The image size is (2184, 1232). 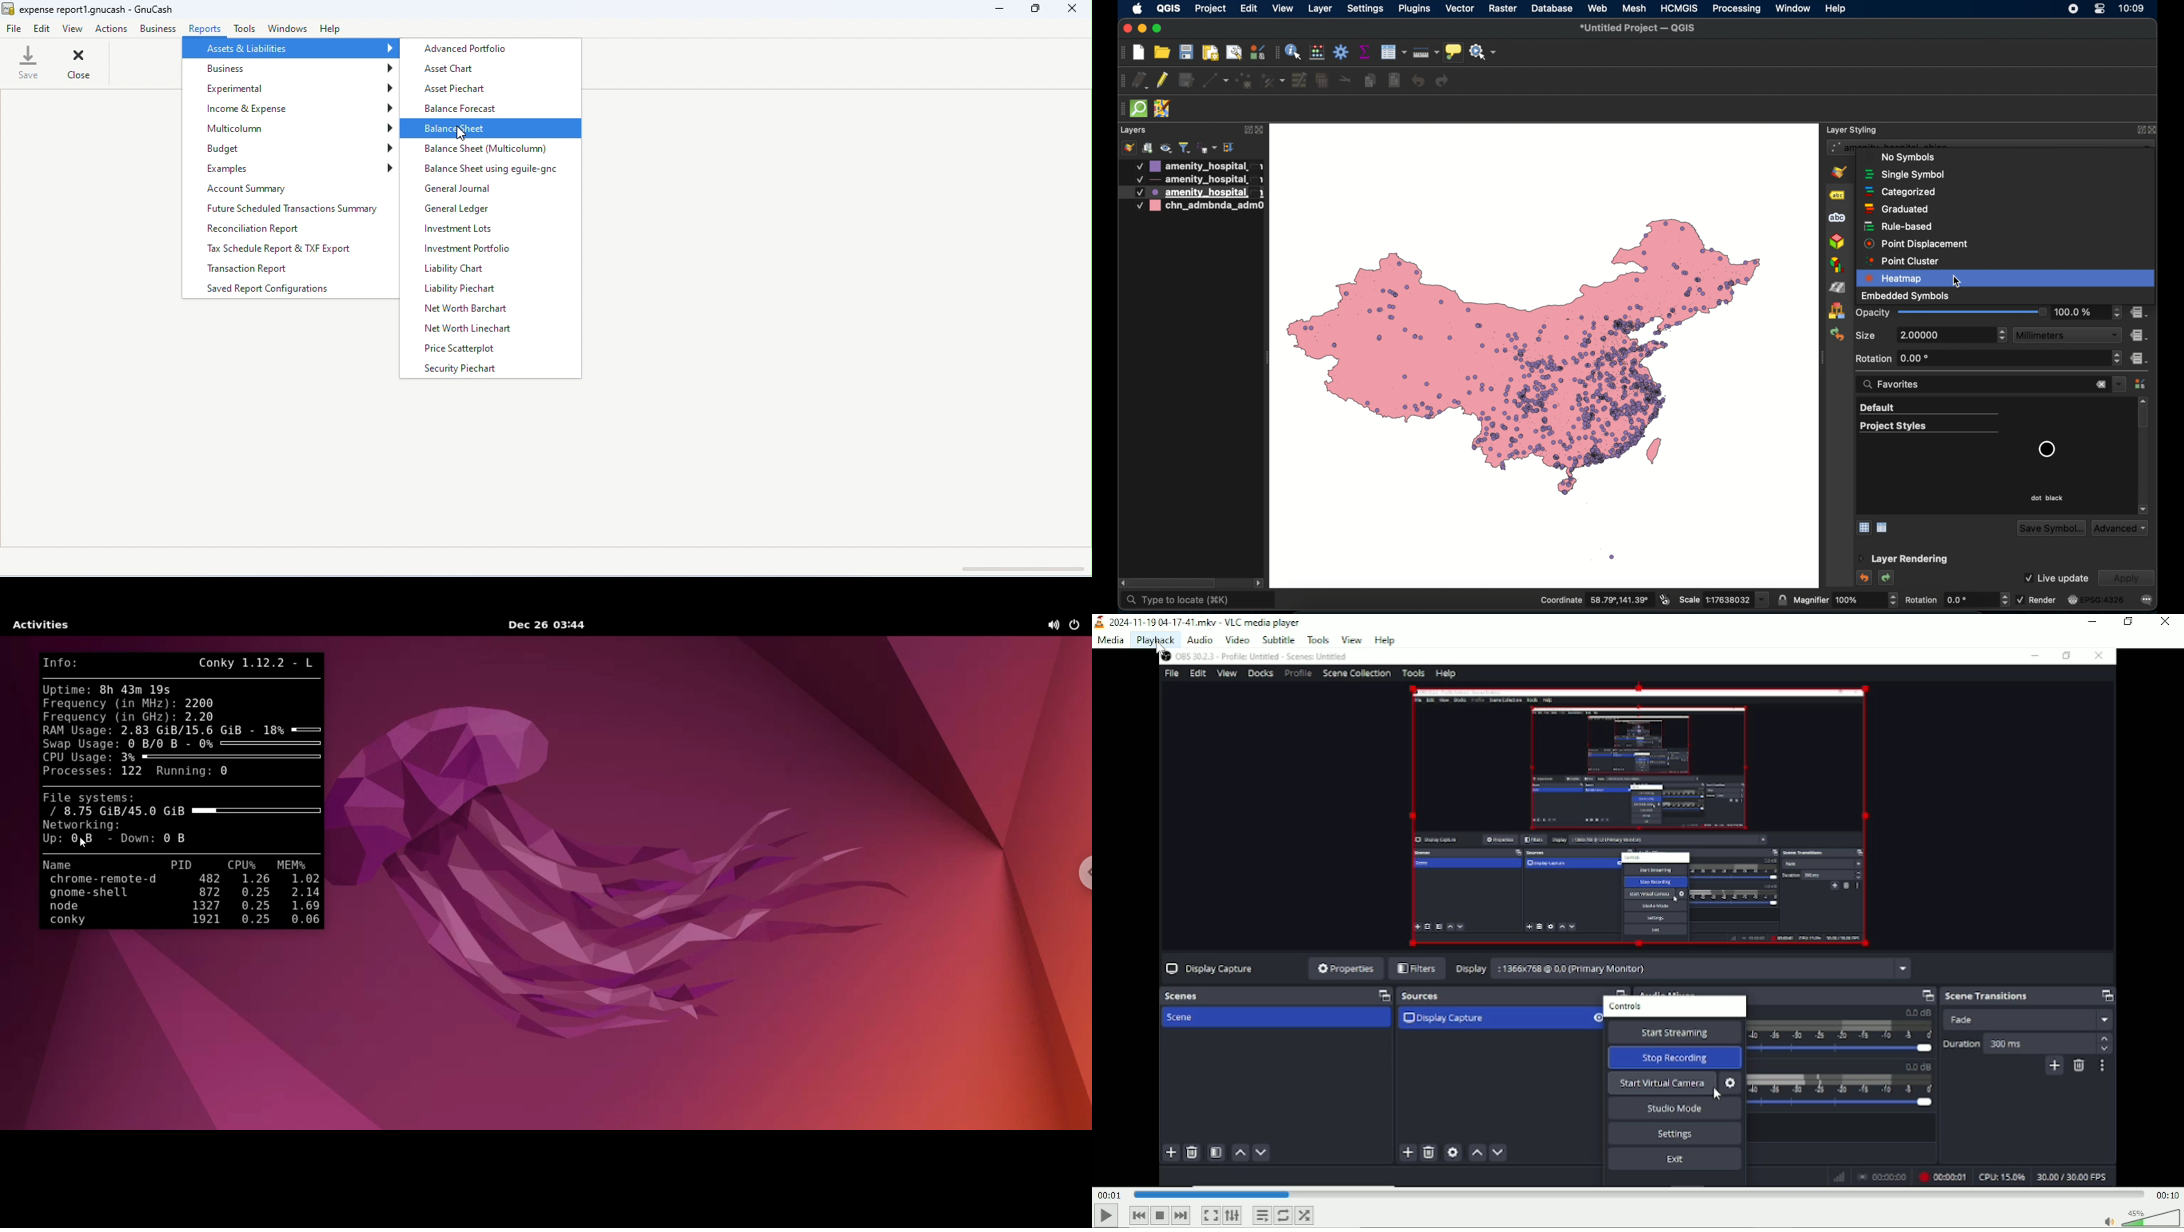 I want to click on Close, so click(x=2165, y=623).